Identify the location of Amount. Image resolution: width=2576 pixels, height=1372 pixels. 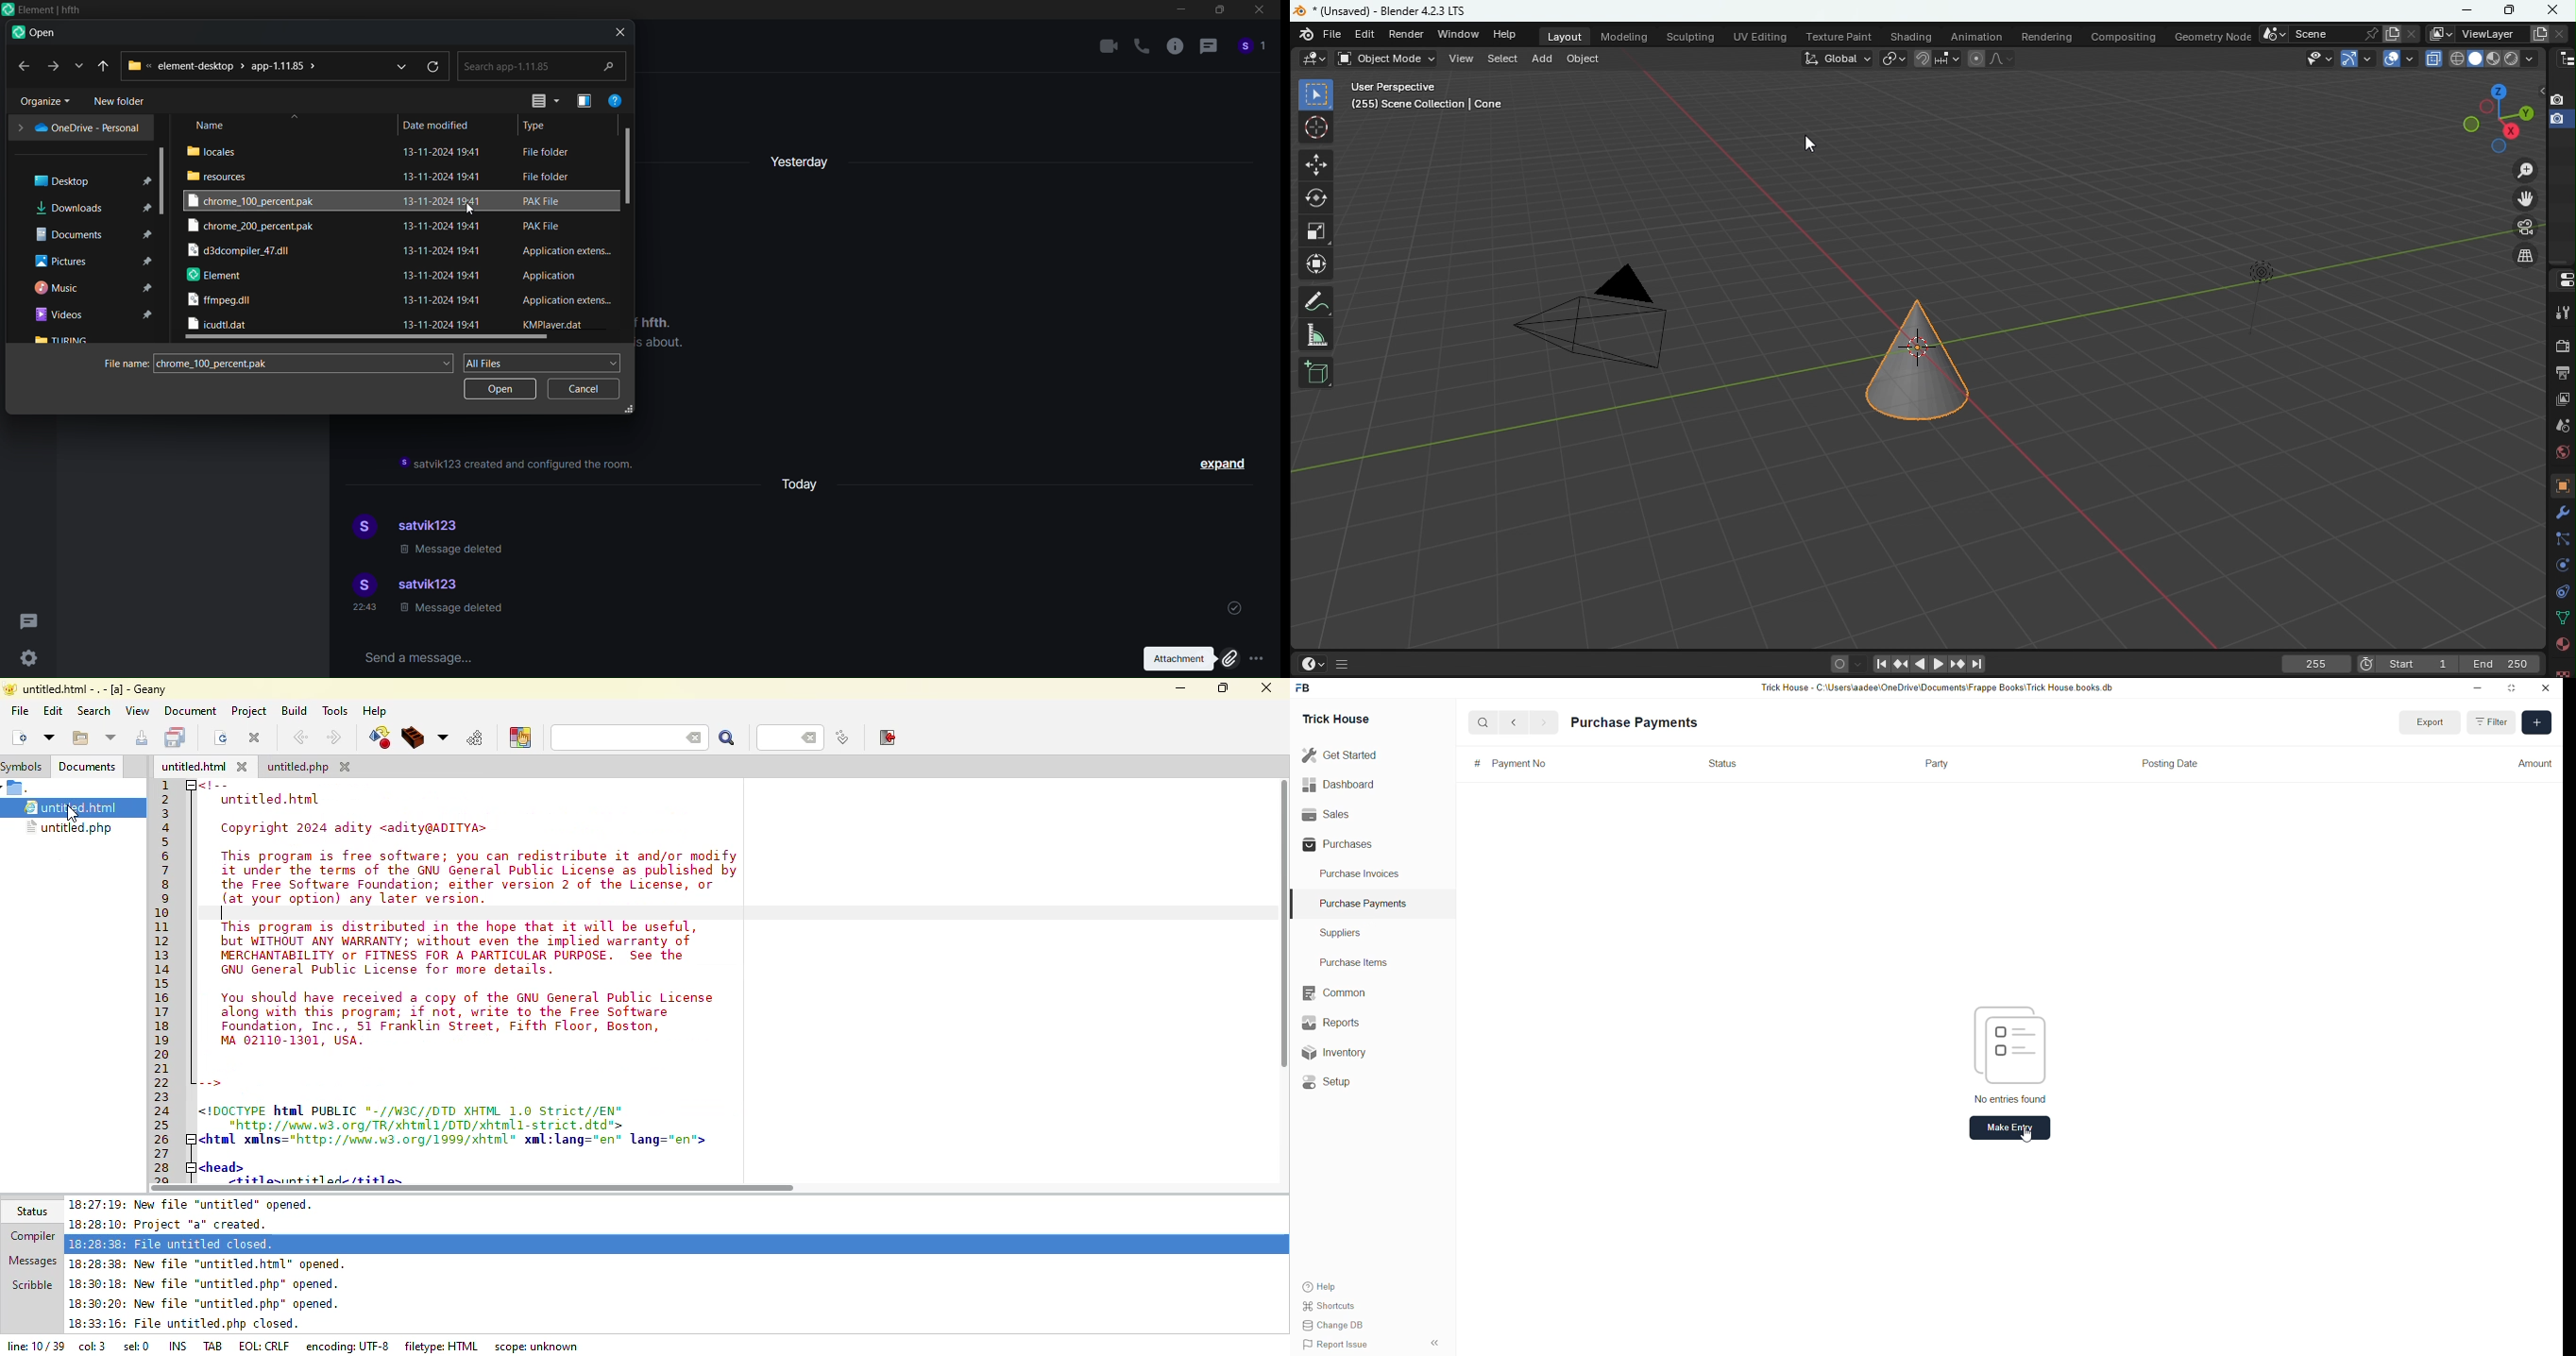
(2541, 764).